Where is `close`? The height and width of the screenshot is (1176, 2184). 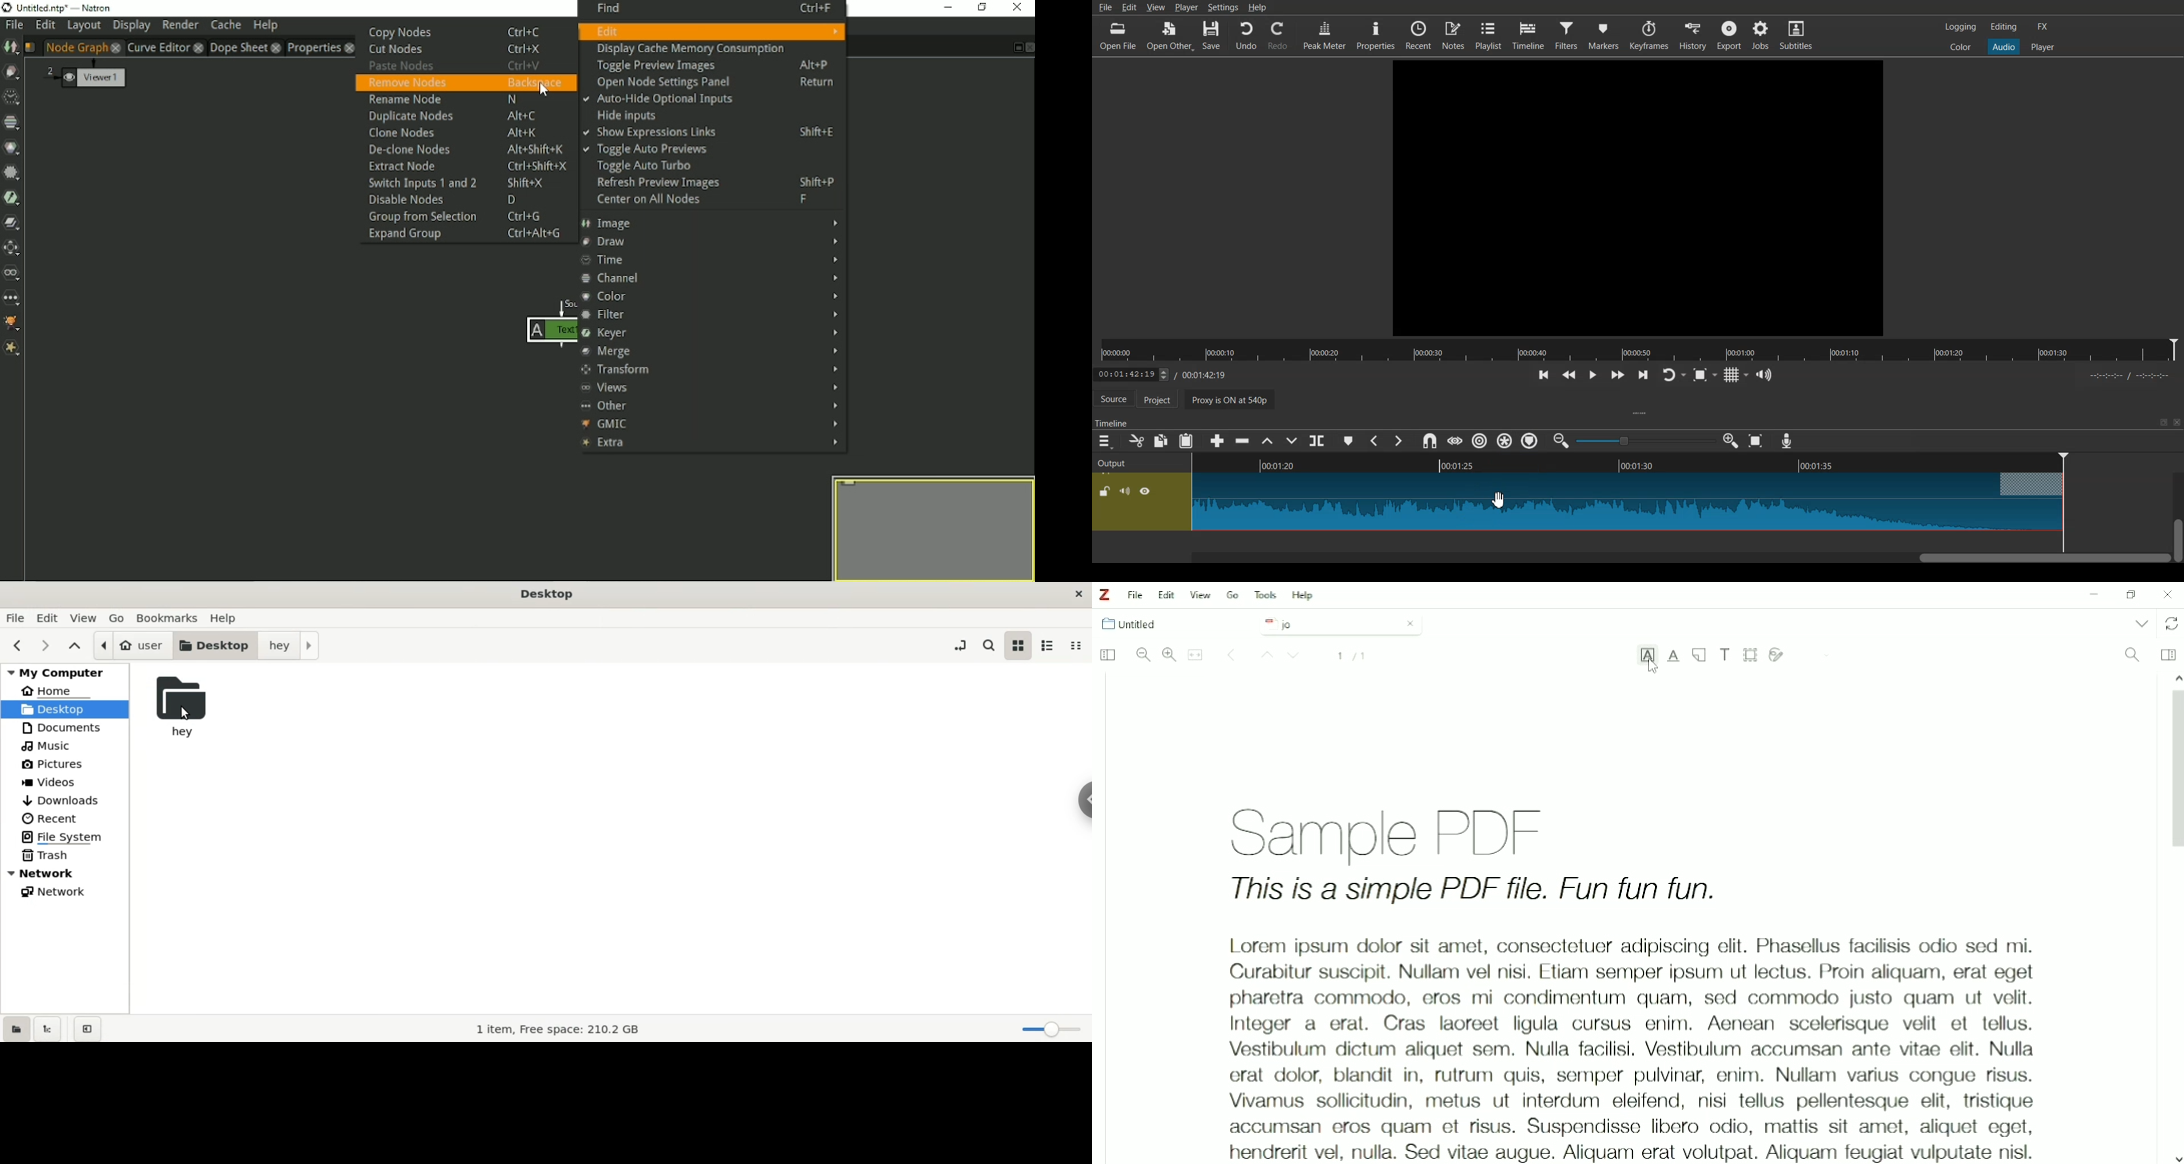 close is located at coordinates (2179, 421).